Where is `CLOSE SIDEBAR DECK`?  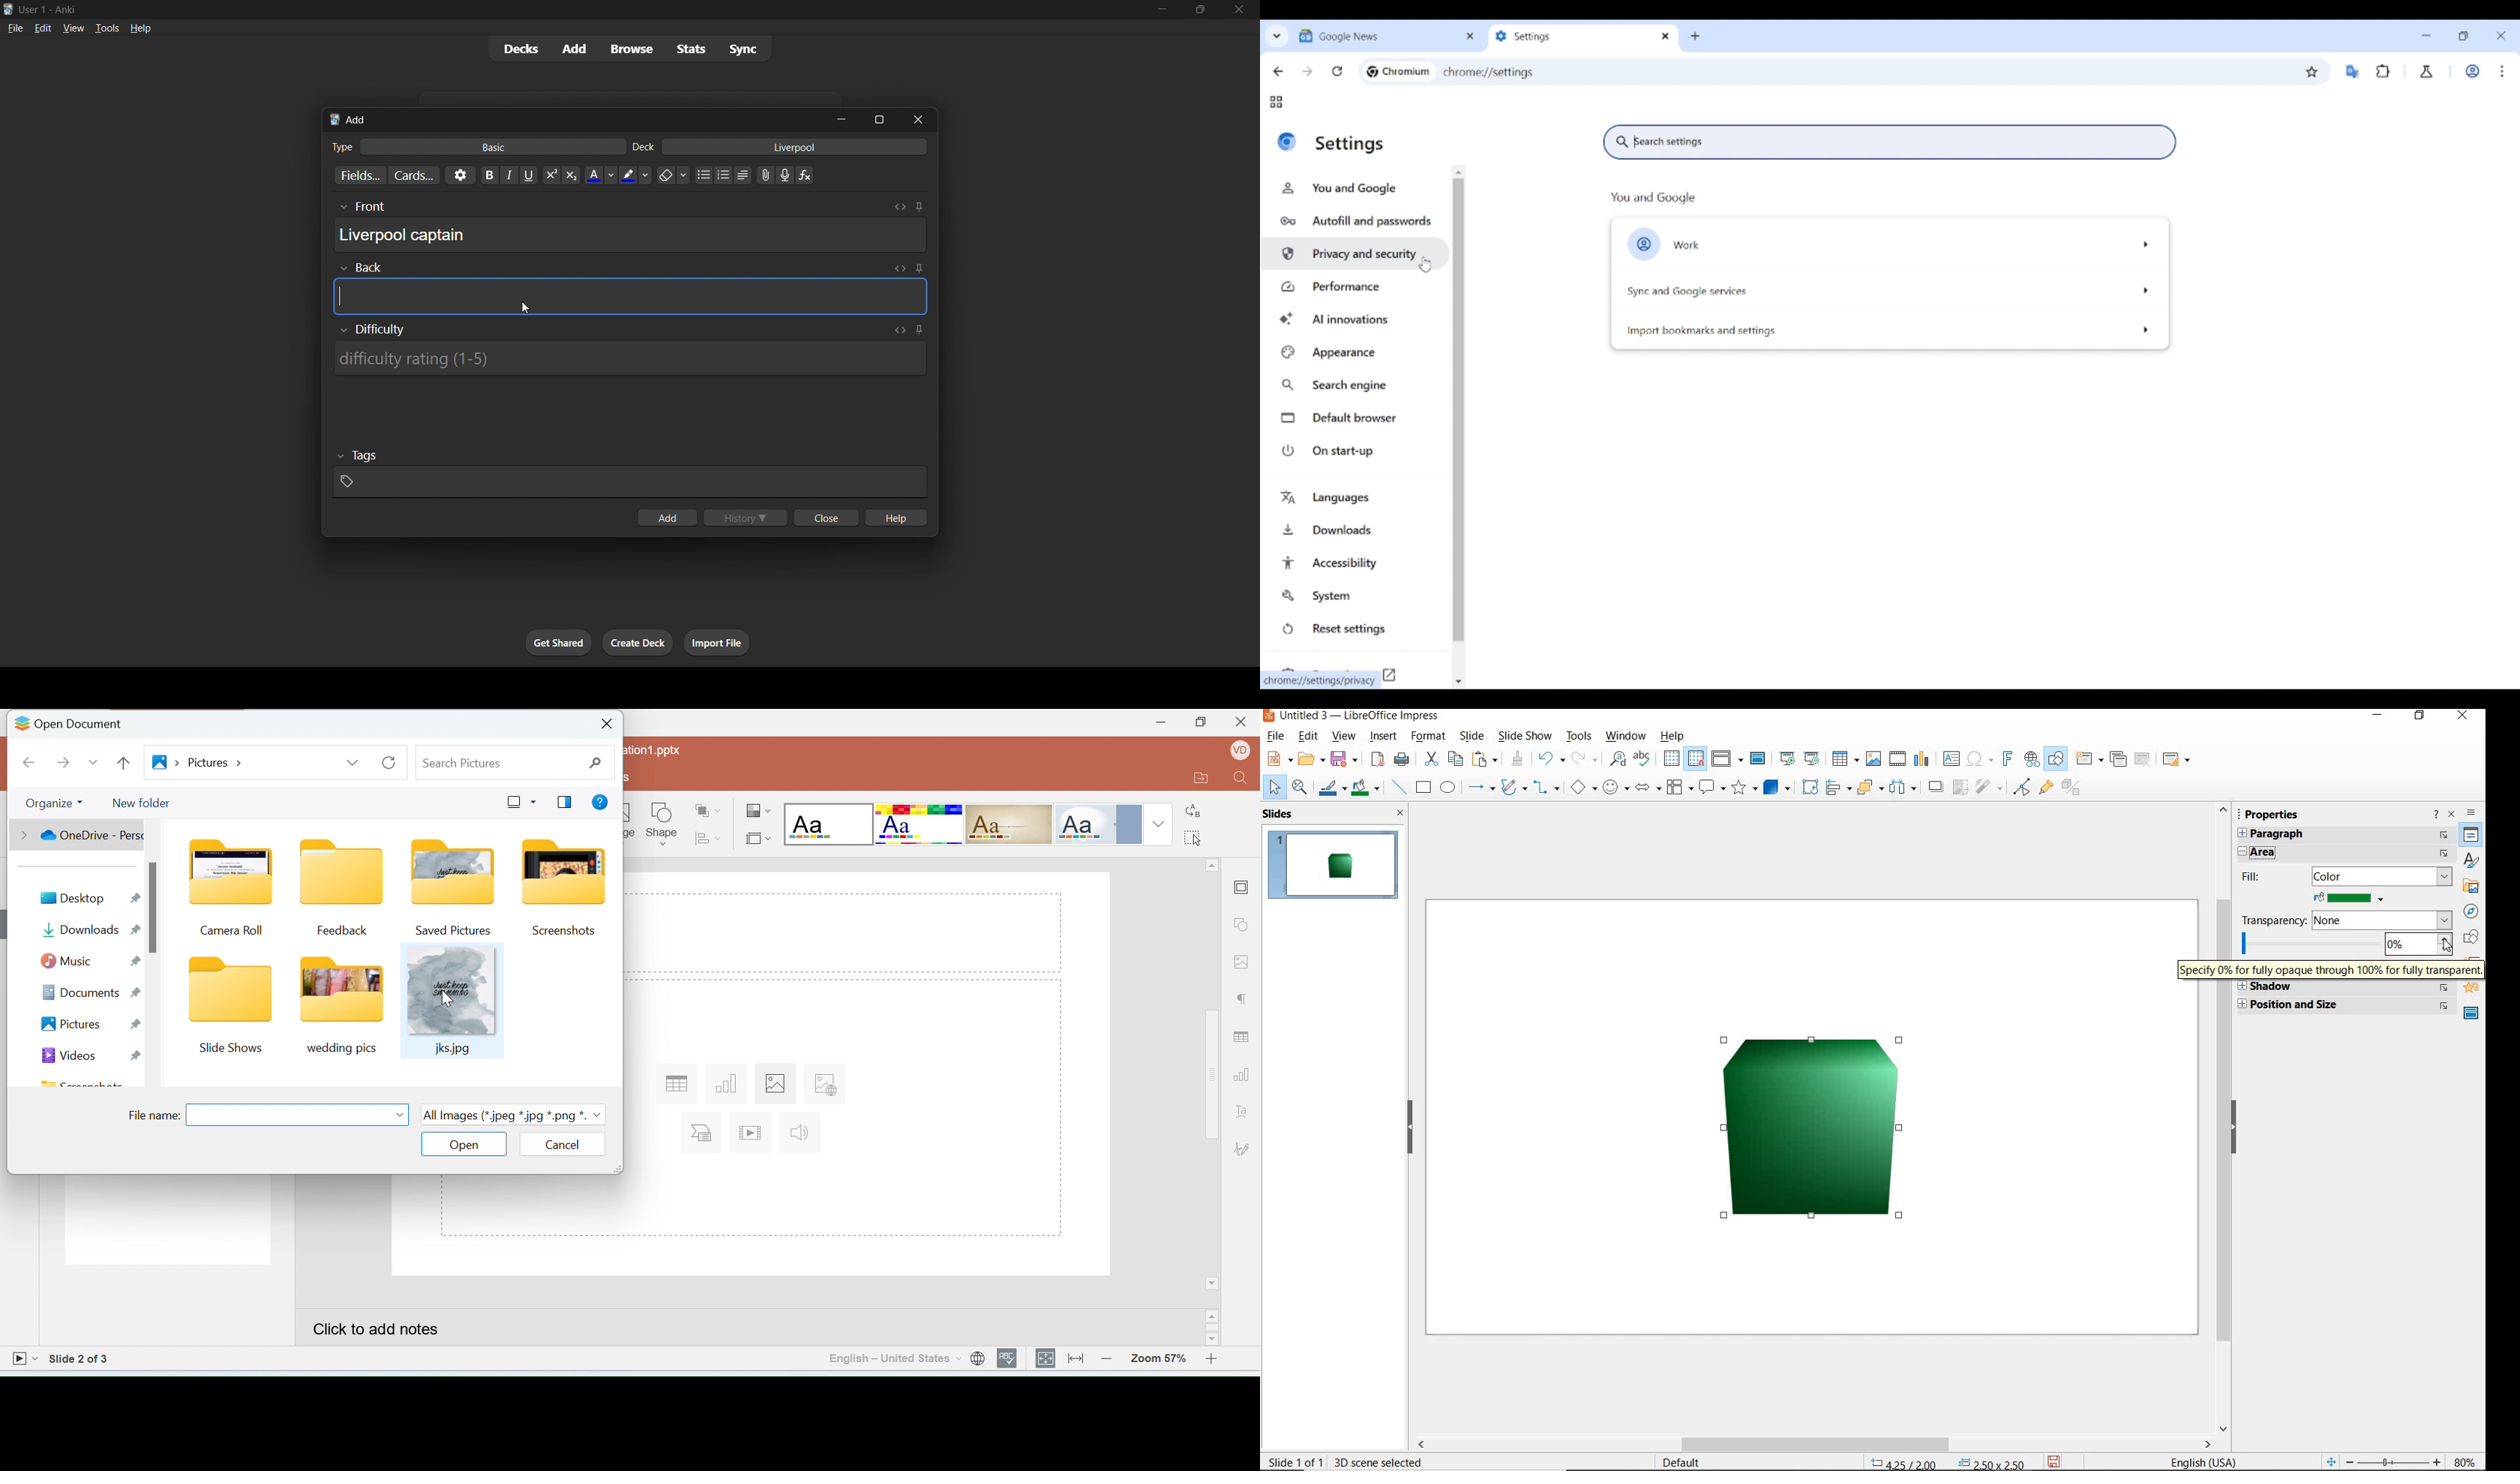 CLOSE SIDEBAR DECK is located at coordinates (2452, 815).